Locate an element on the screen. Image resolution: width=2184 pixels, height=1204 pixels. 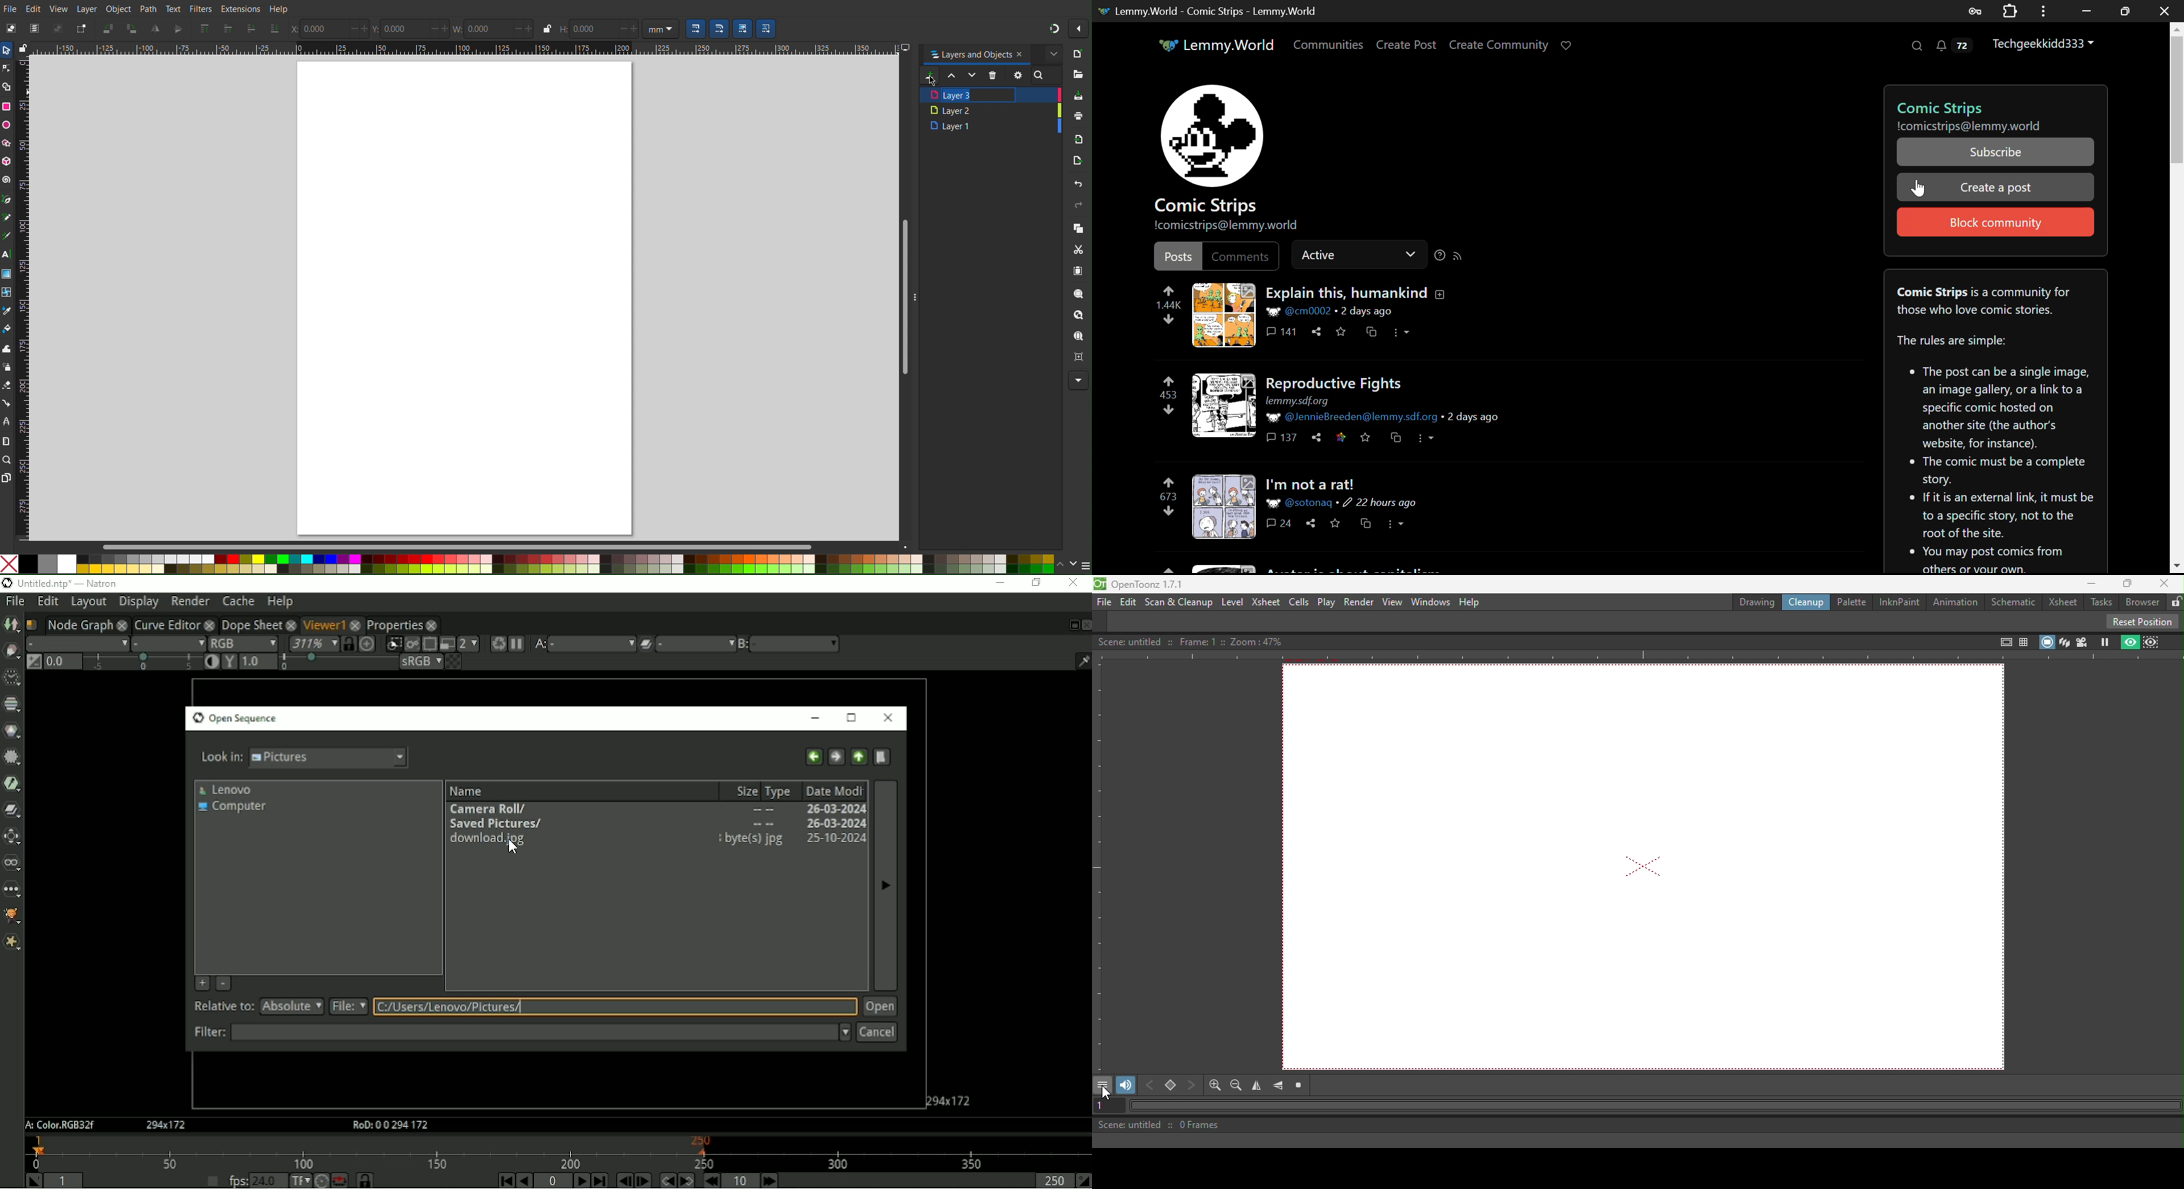
Vertical ruler is located at coordinates (1099, 866).